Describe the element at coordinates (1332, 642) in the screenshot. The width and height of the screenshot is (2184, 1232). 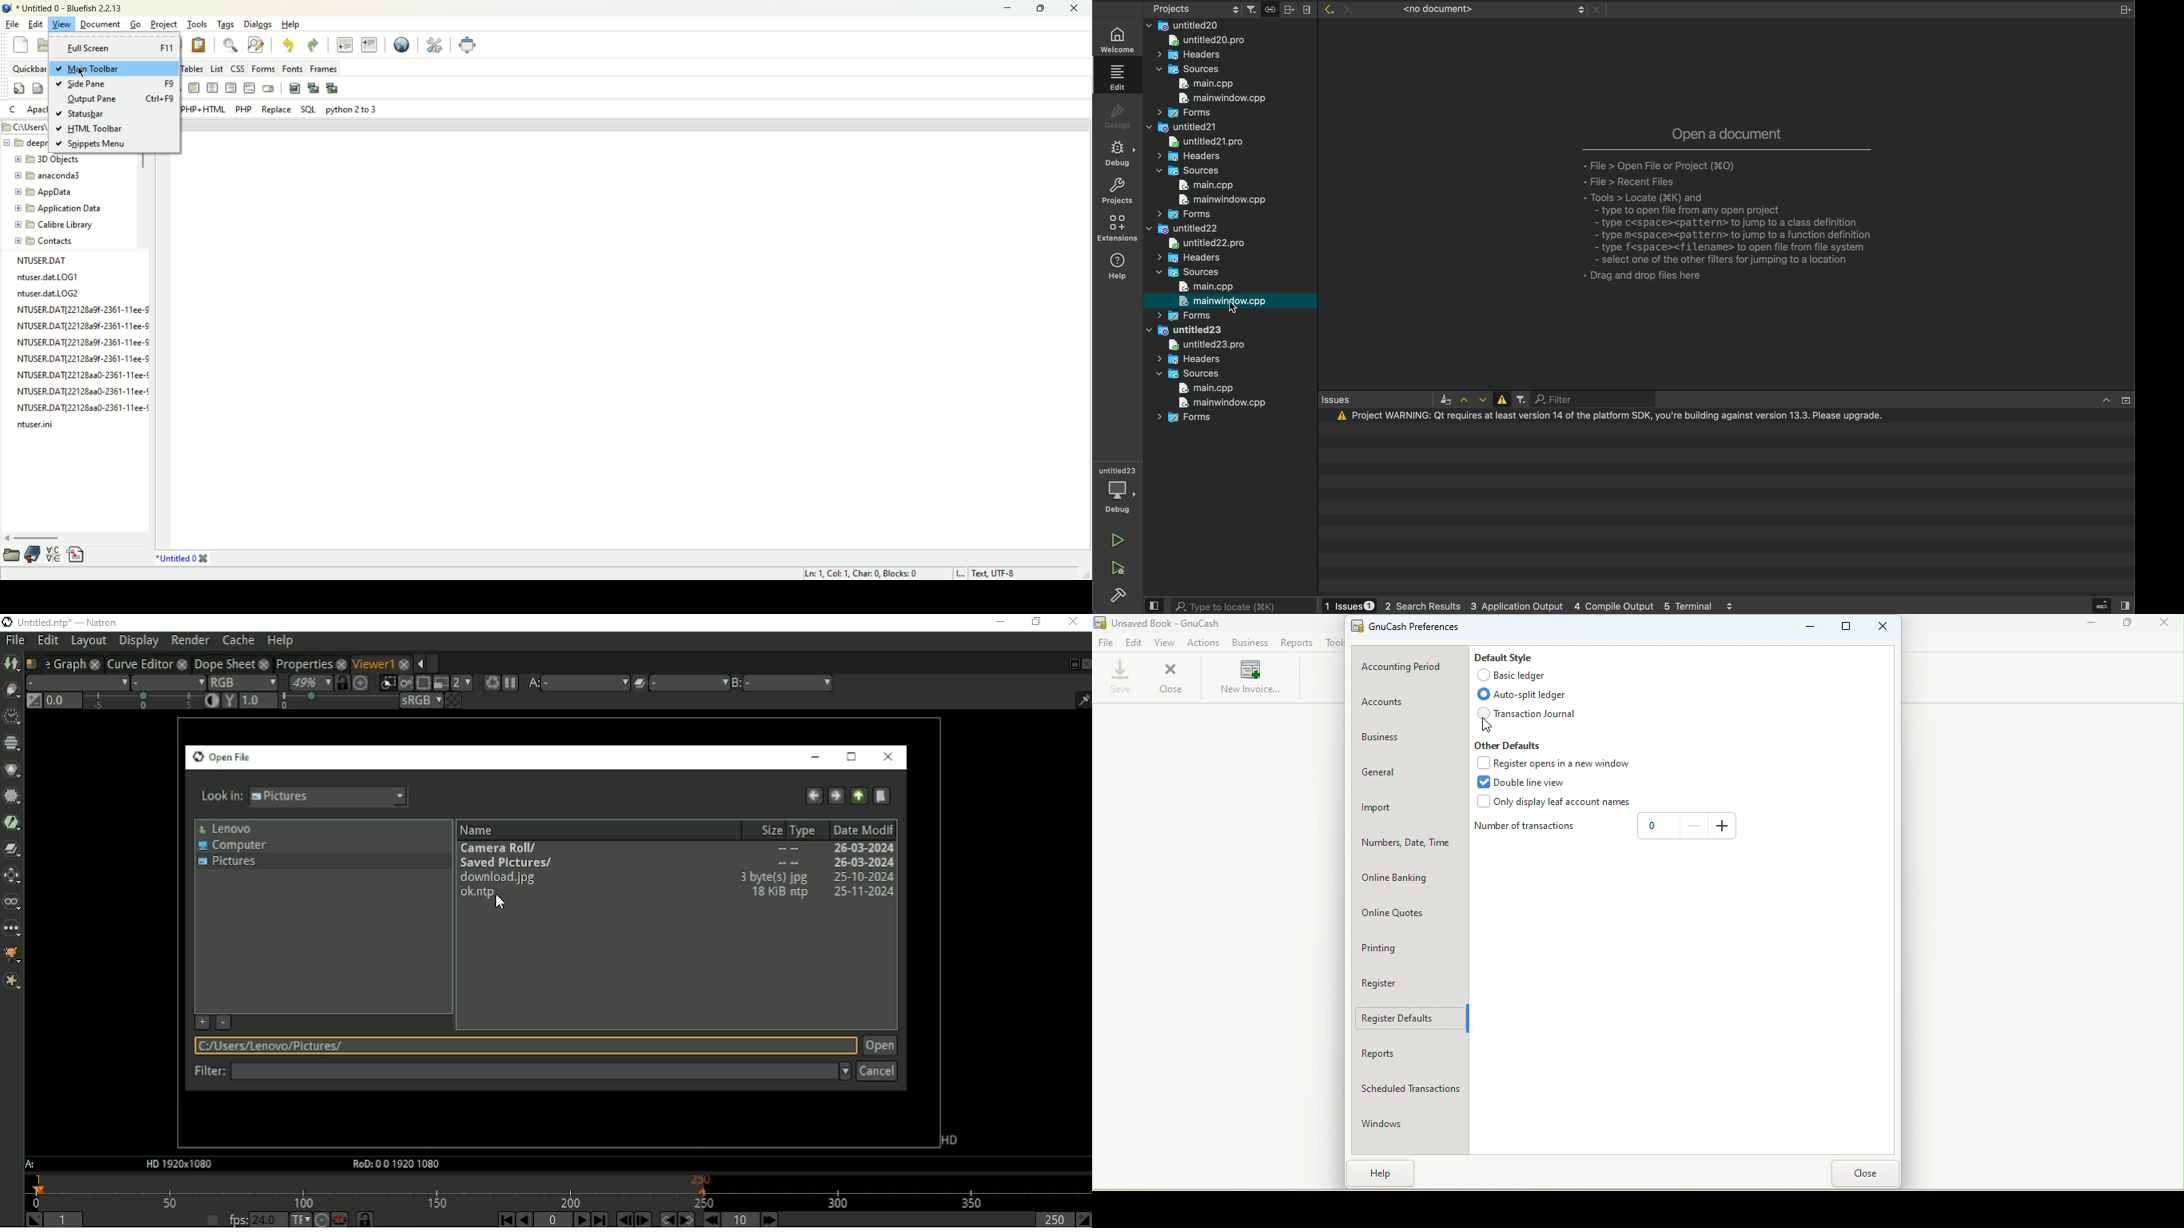
I see `Tools` at that location.